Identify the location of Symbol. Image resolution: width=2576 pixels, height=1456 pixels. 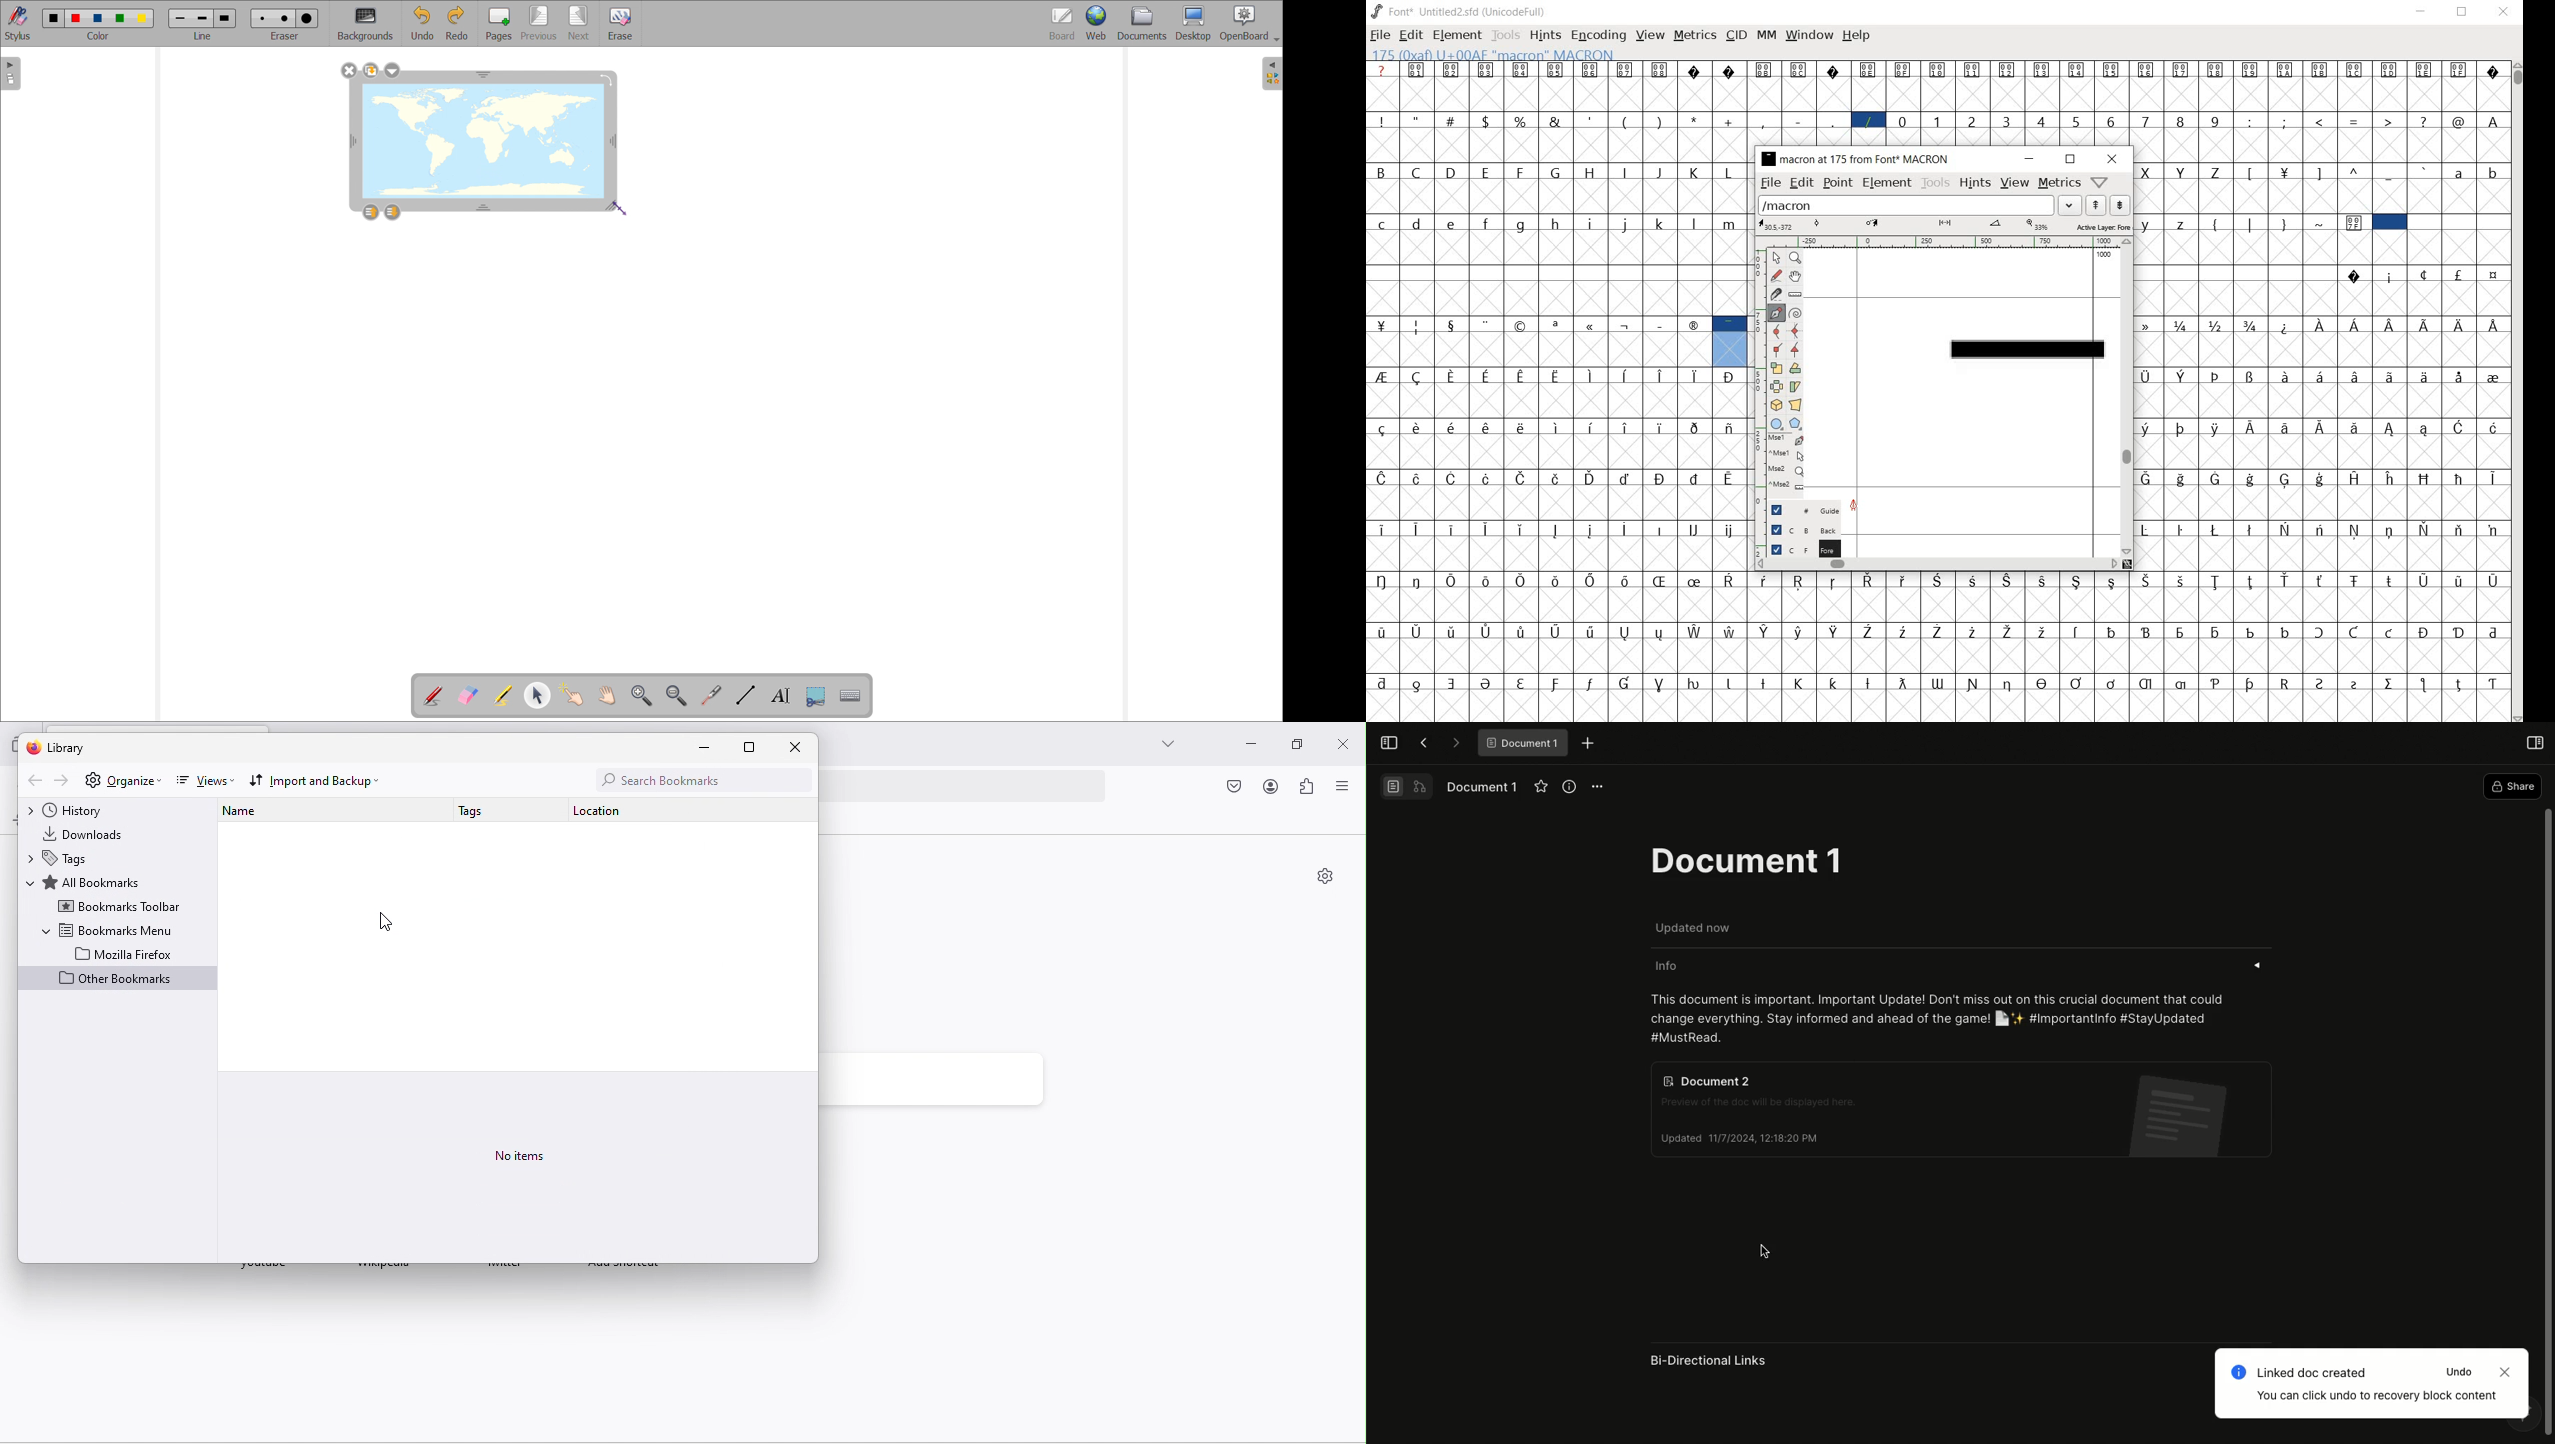
(1766, 579).